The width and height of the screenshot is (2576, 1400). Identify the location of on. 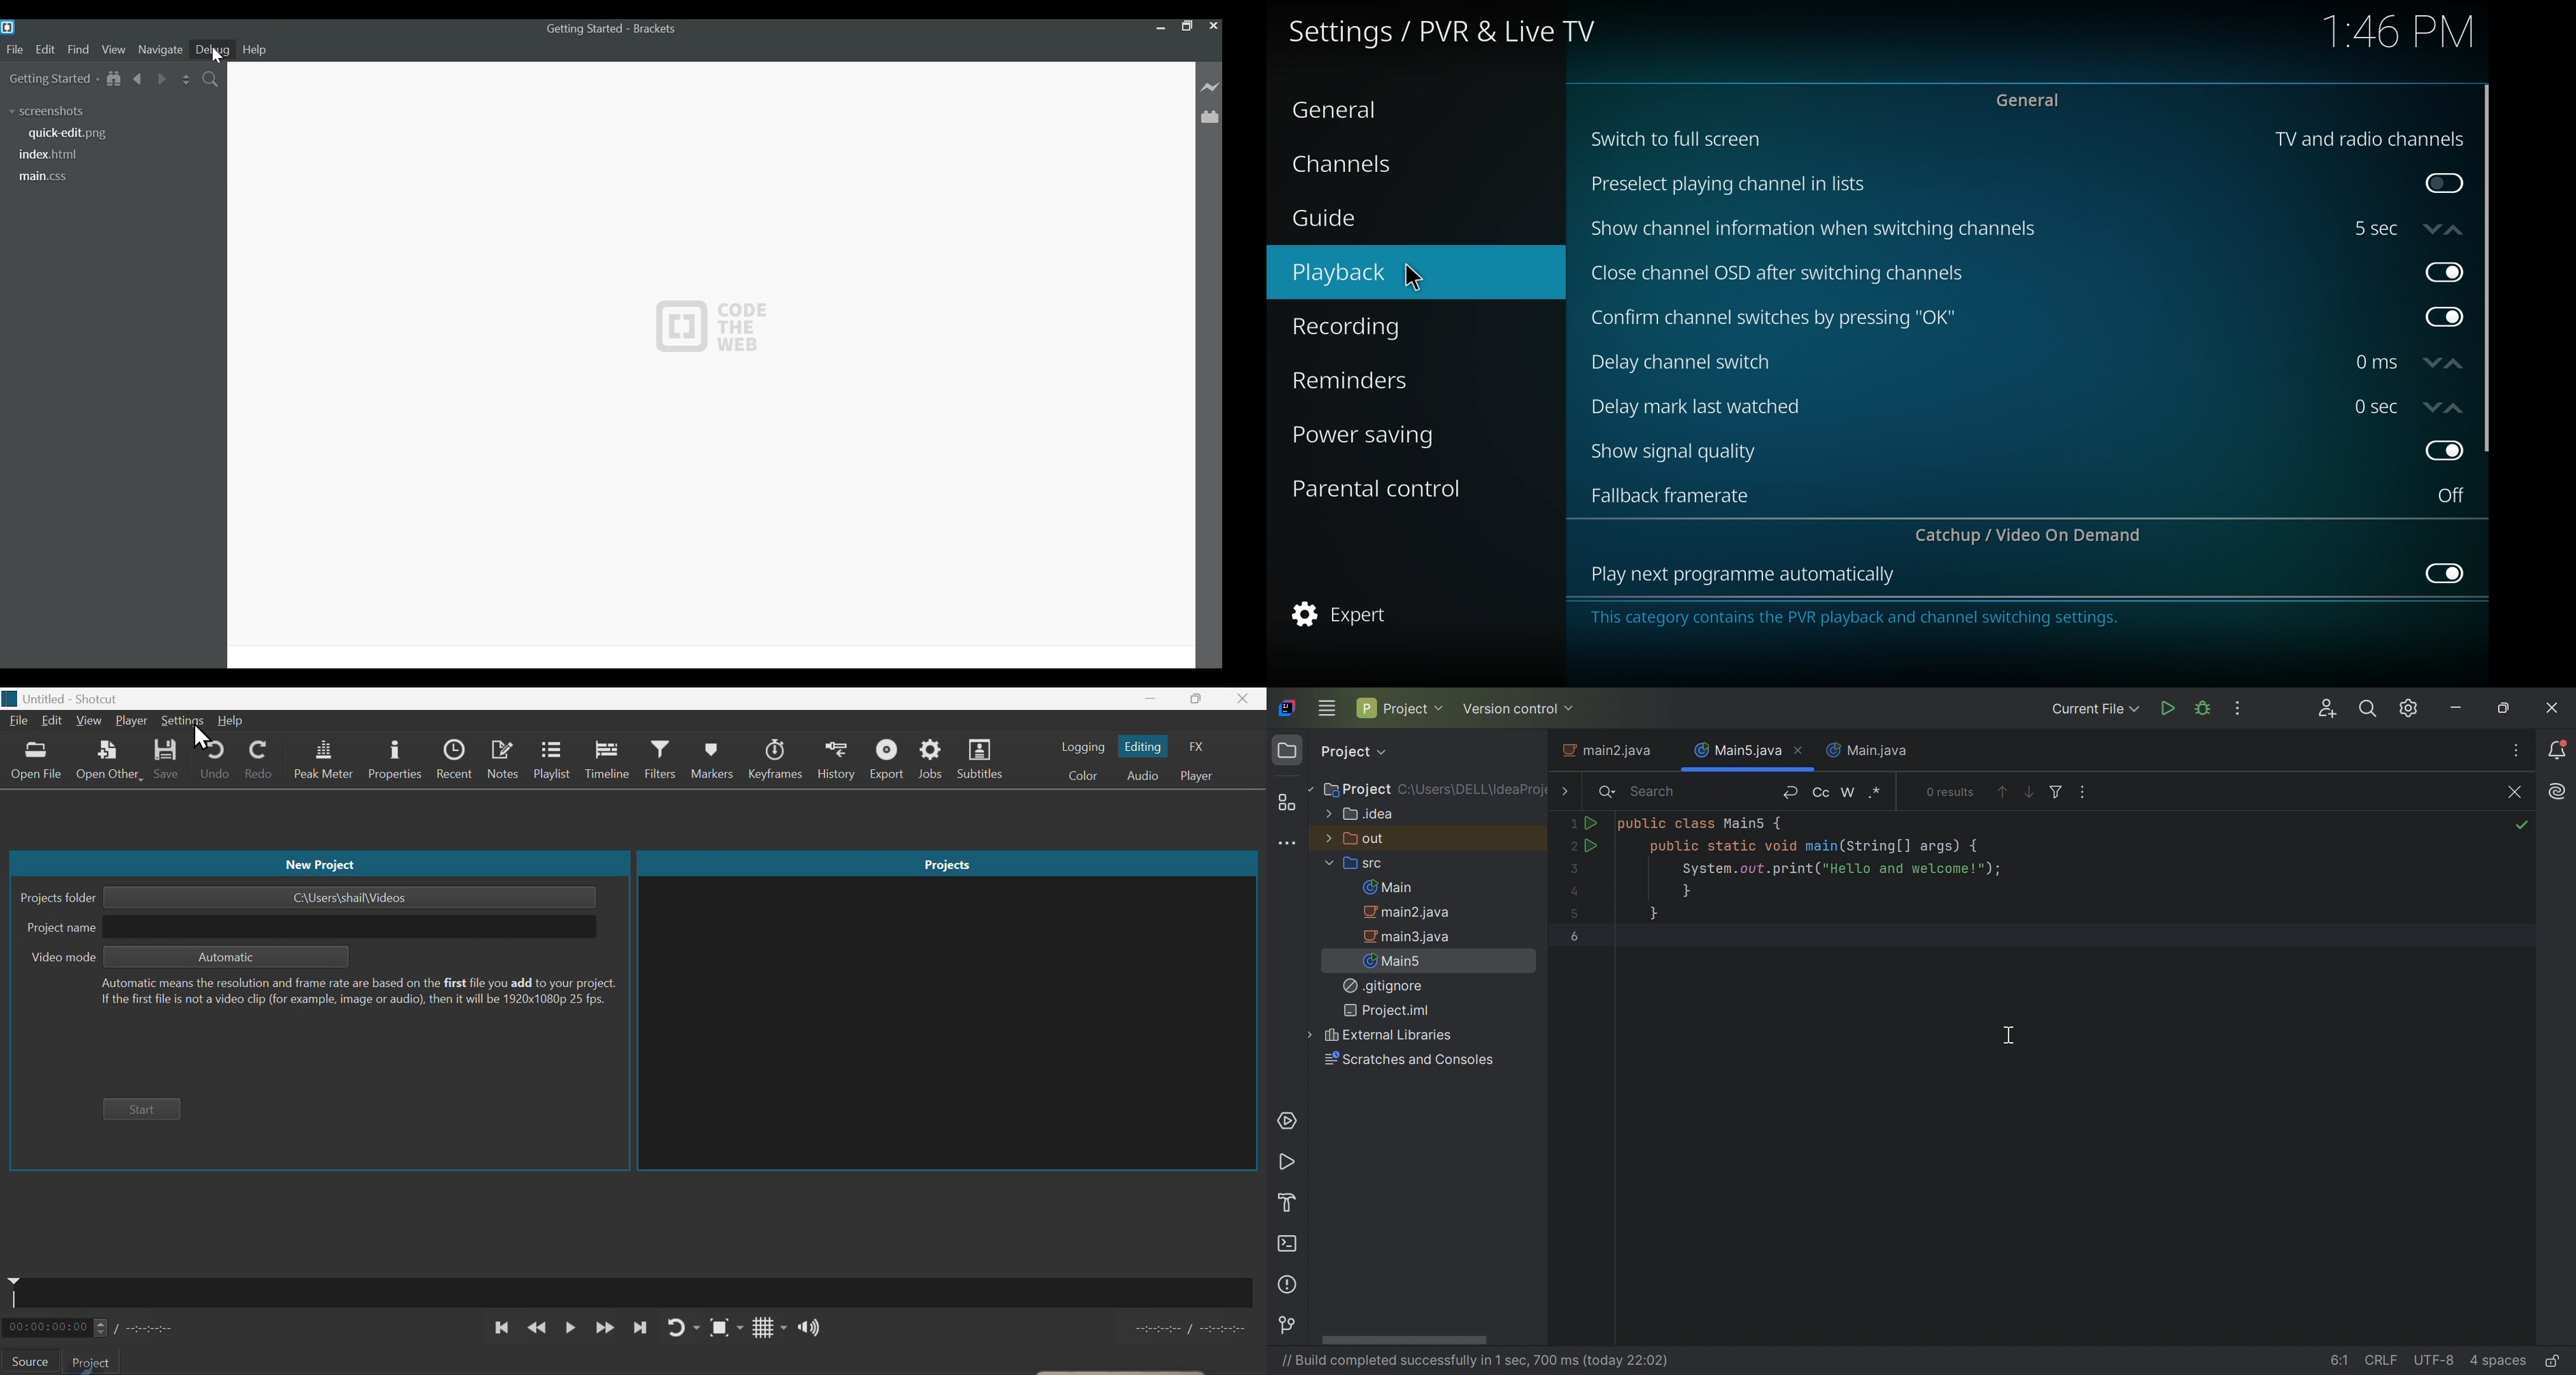
(2445, 184).